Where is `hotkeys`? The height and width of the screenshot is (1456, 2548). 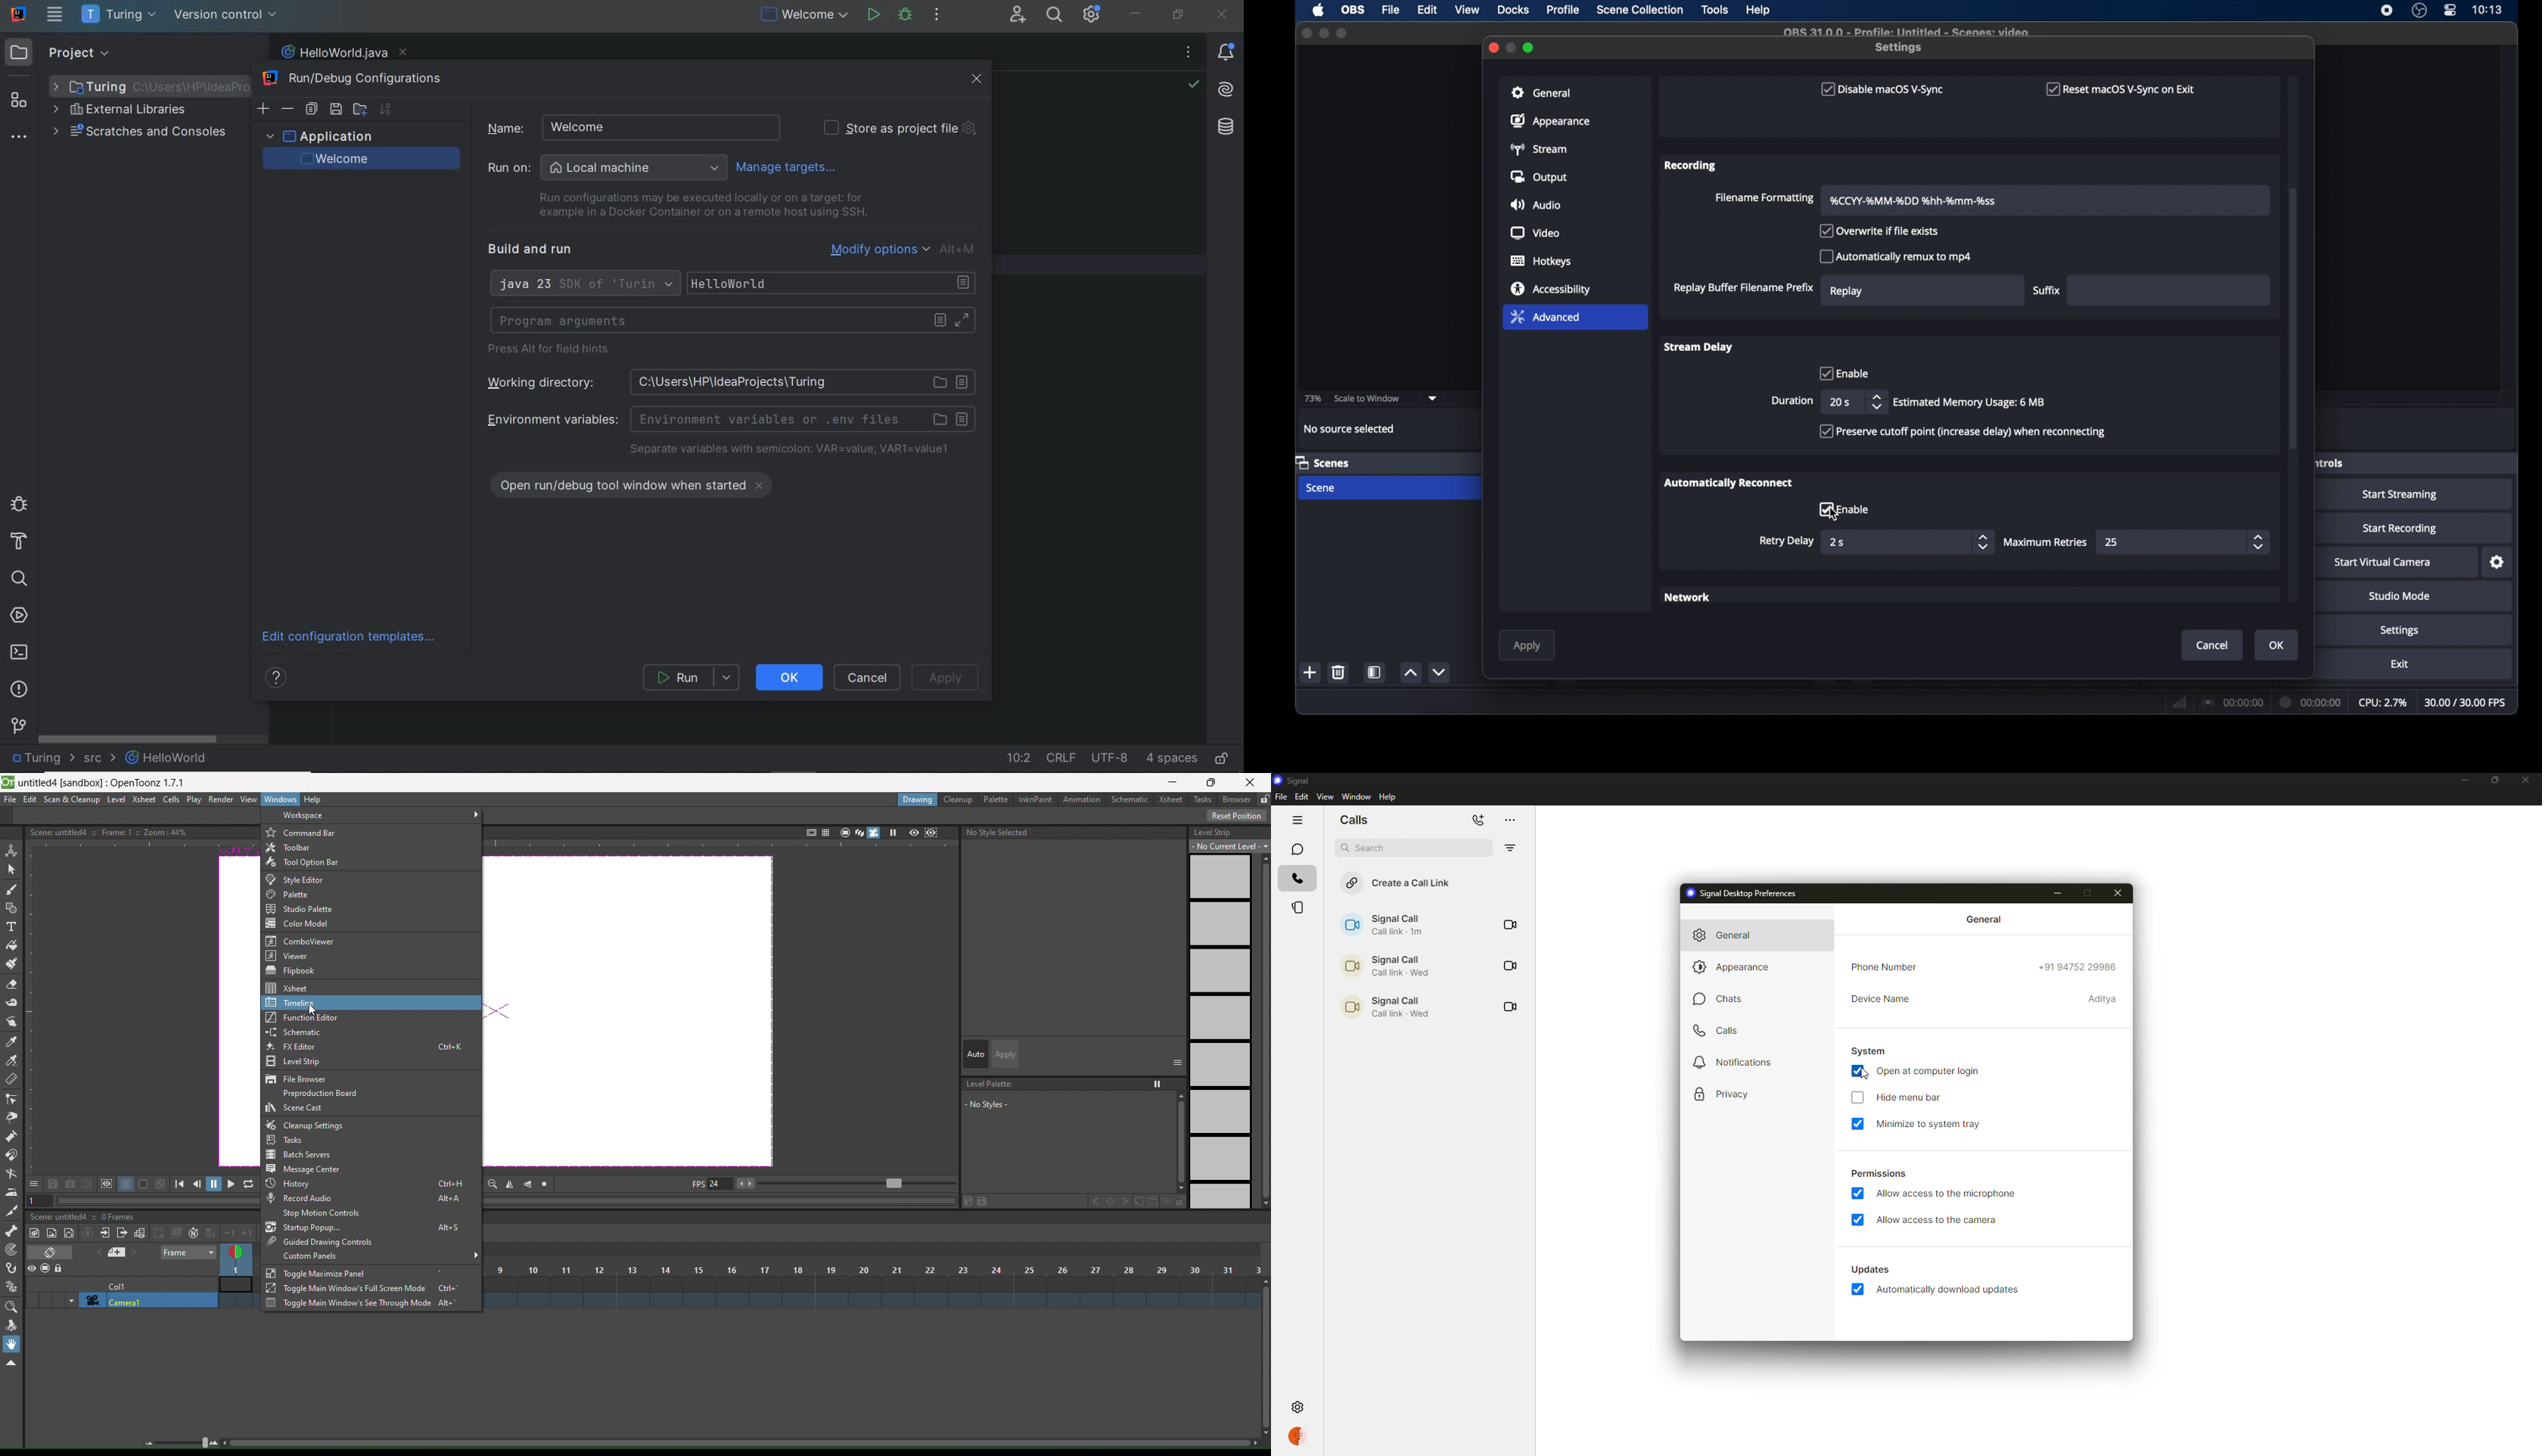
hotkeys is located at coordinates (1542, 261).